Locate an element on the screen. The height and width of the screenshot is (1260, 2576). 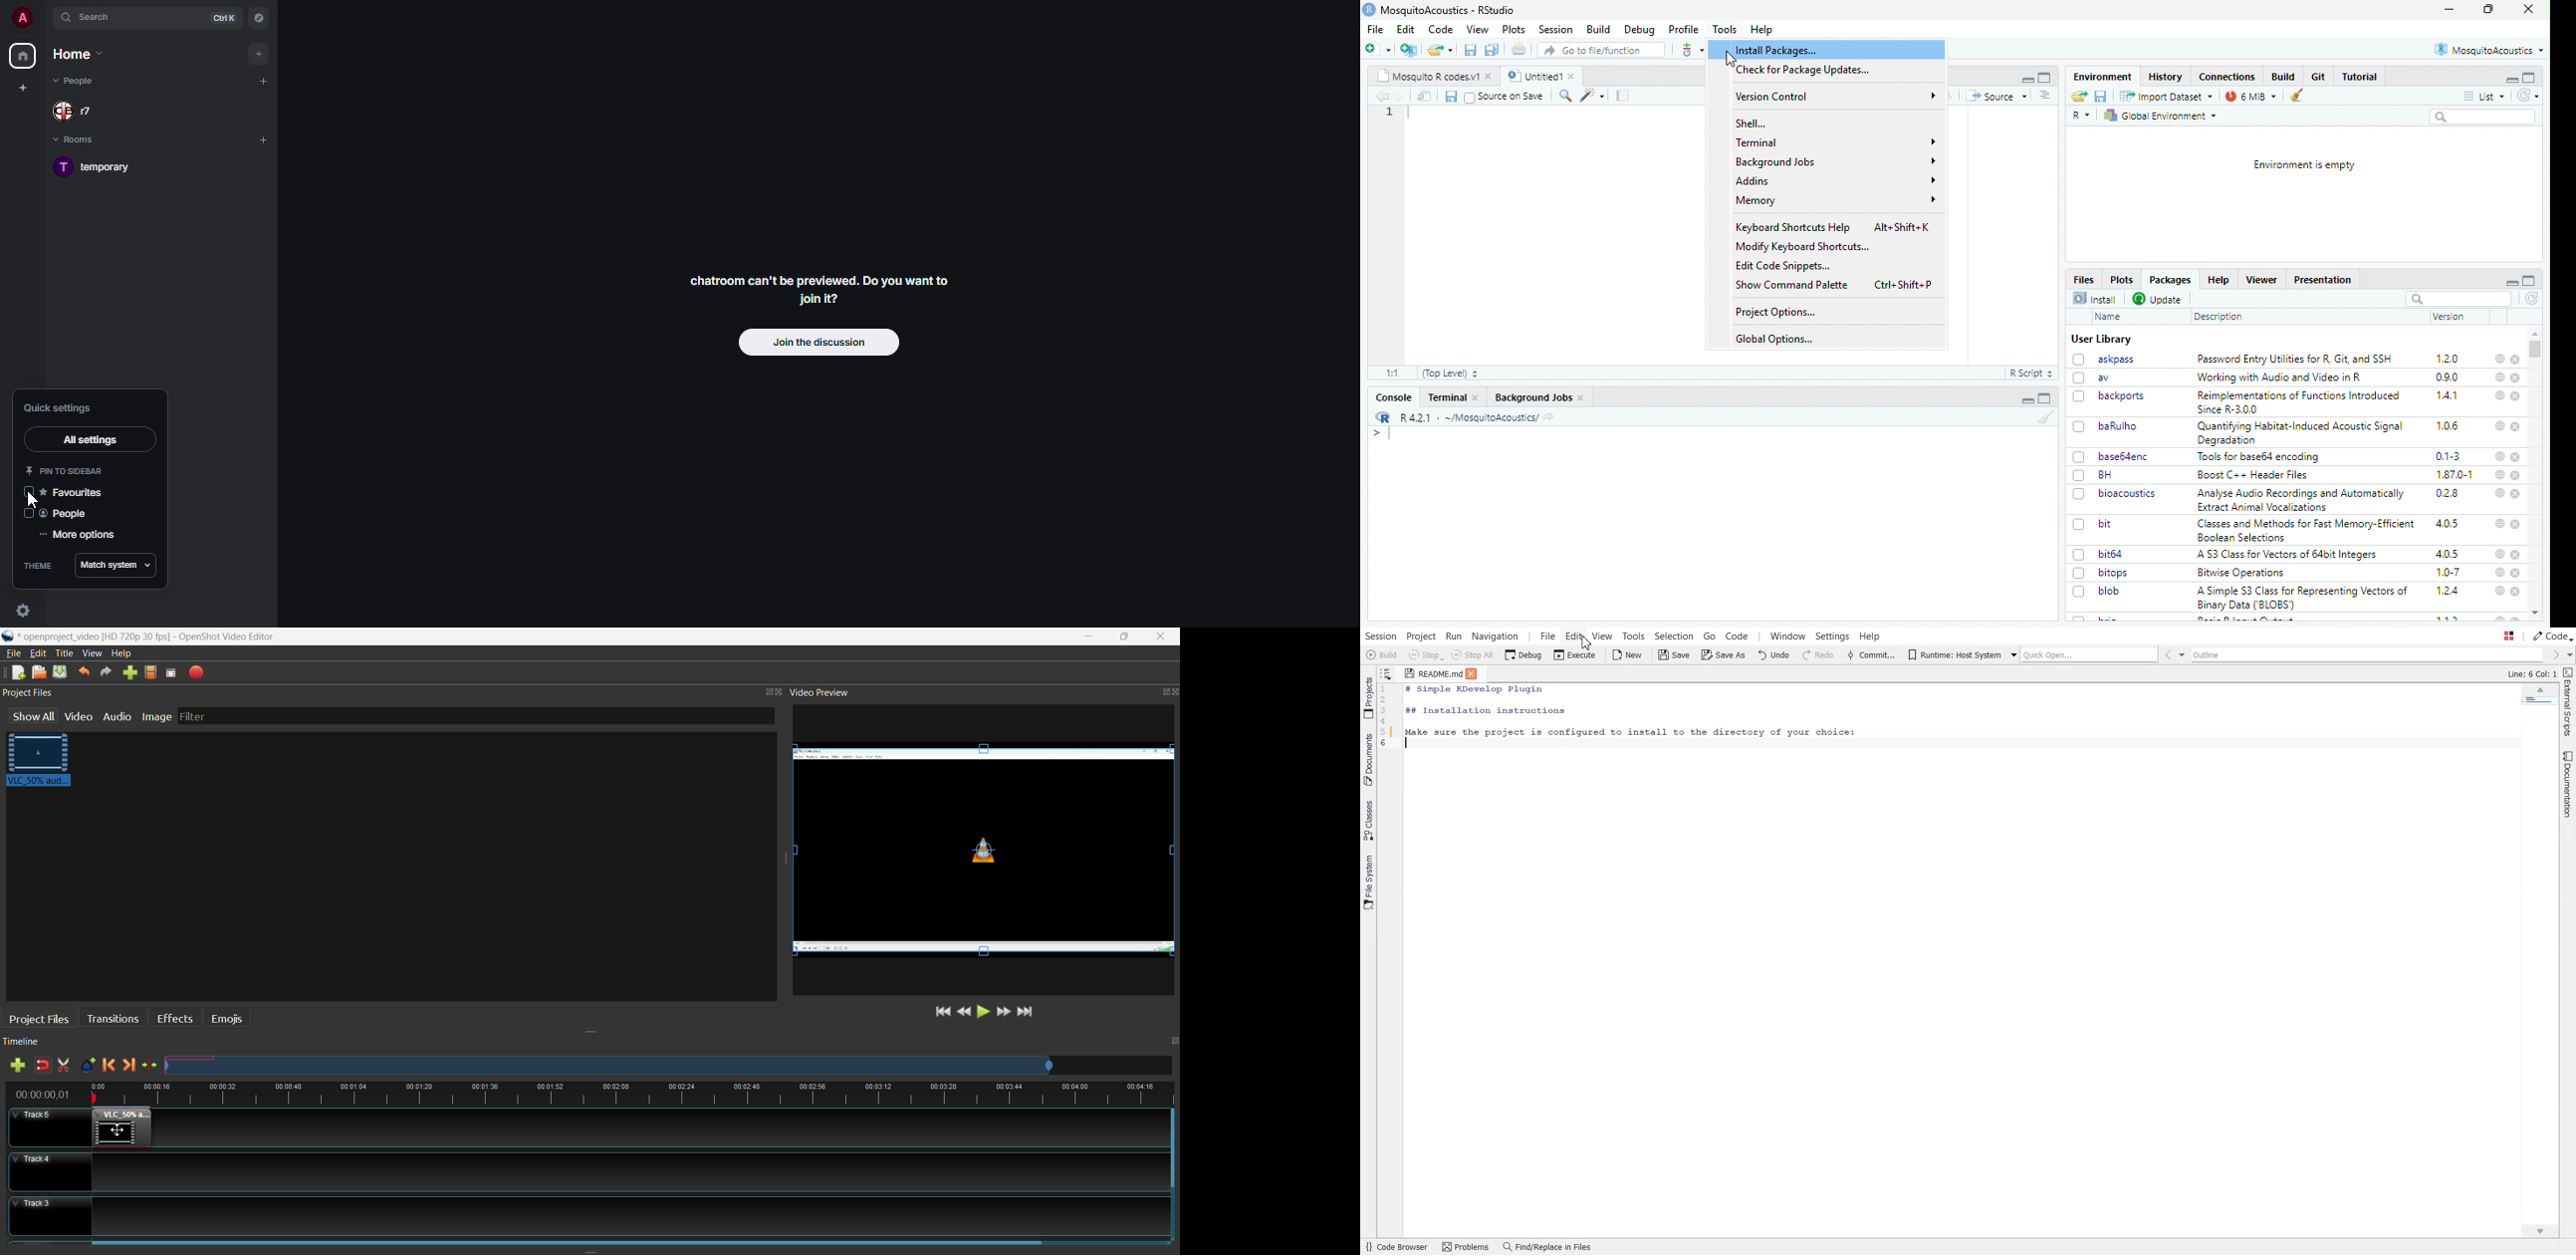
> is located at coordinates (1376, 433).